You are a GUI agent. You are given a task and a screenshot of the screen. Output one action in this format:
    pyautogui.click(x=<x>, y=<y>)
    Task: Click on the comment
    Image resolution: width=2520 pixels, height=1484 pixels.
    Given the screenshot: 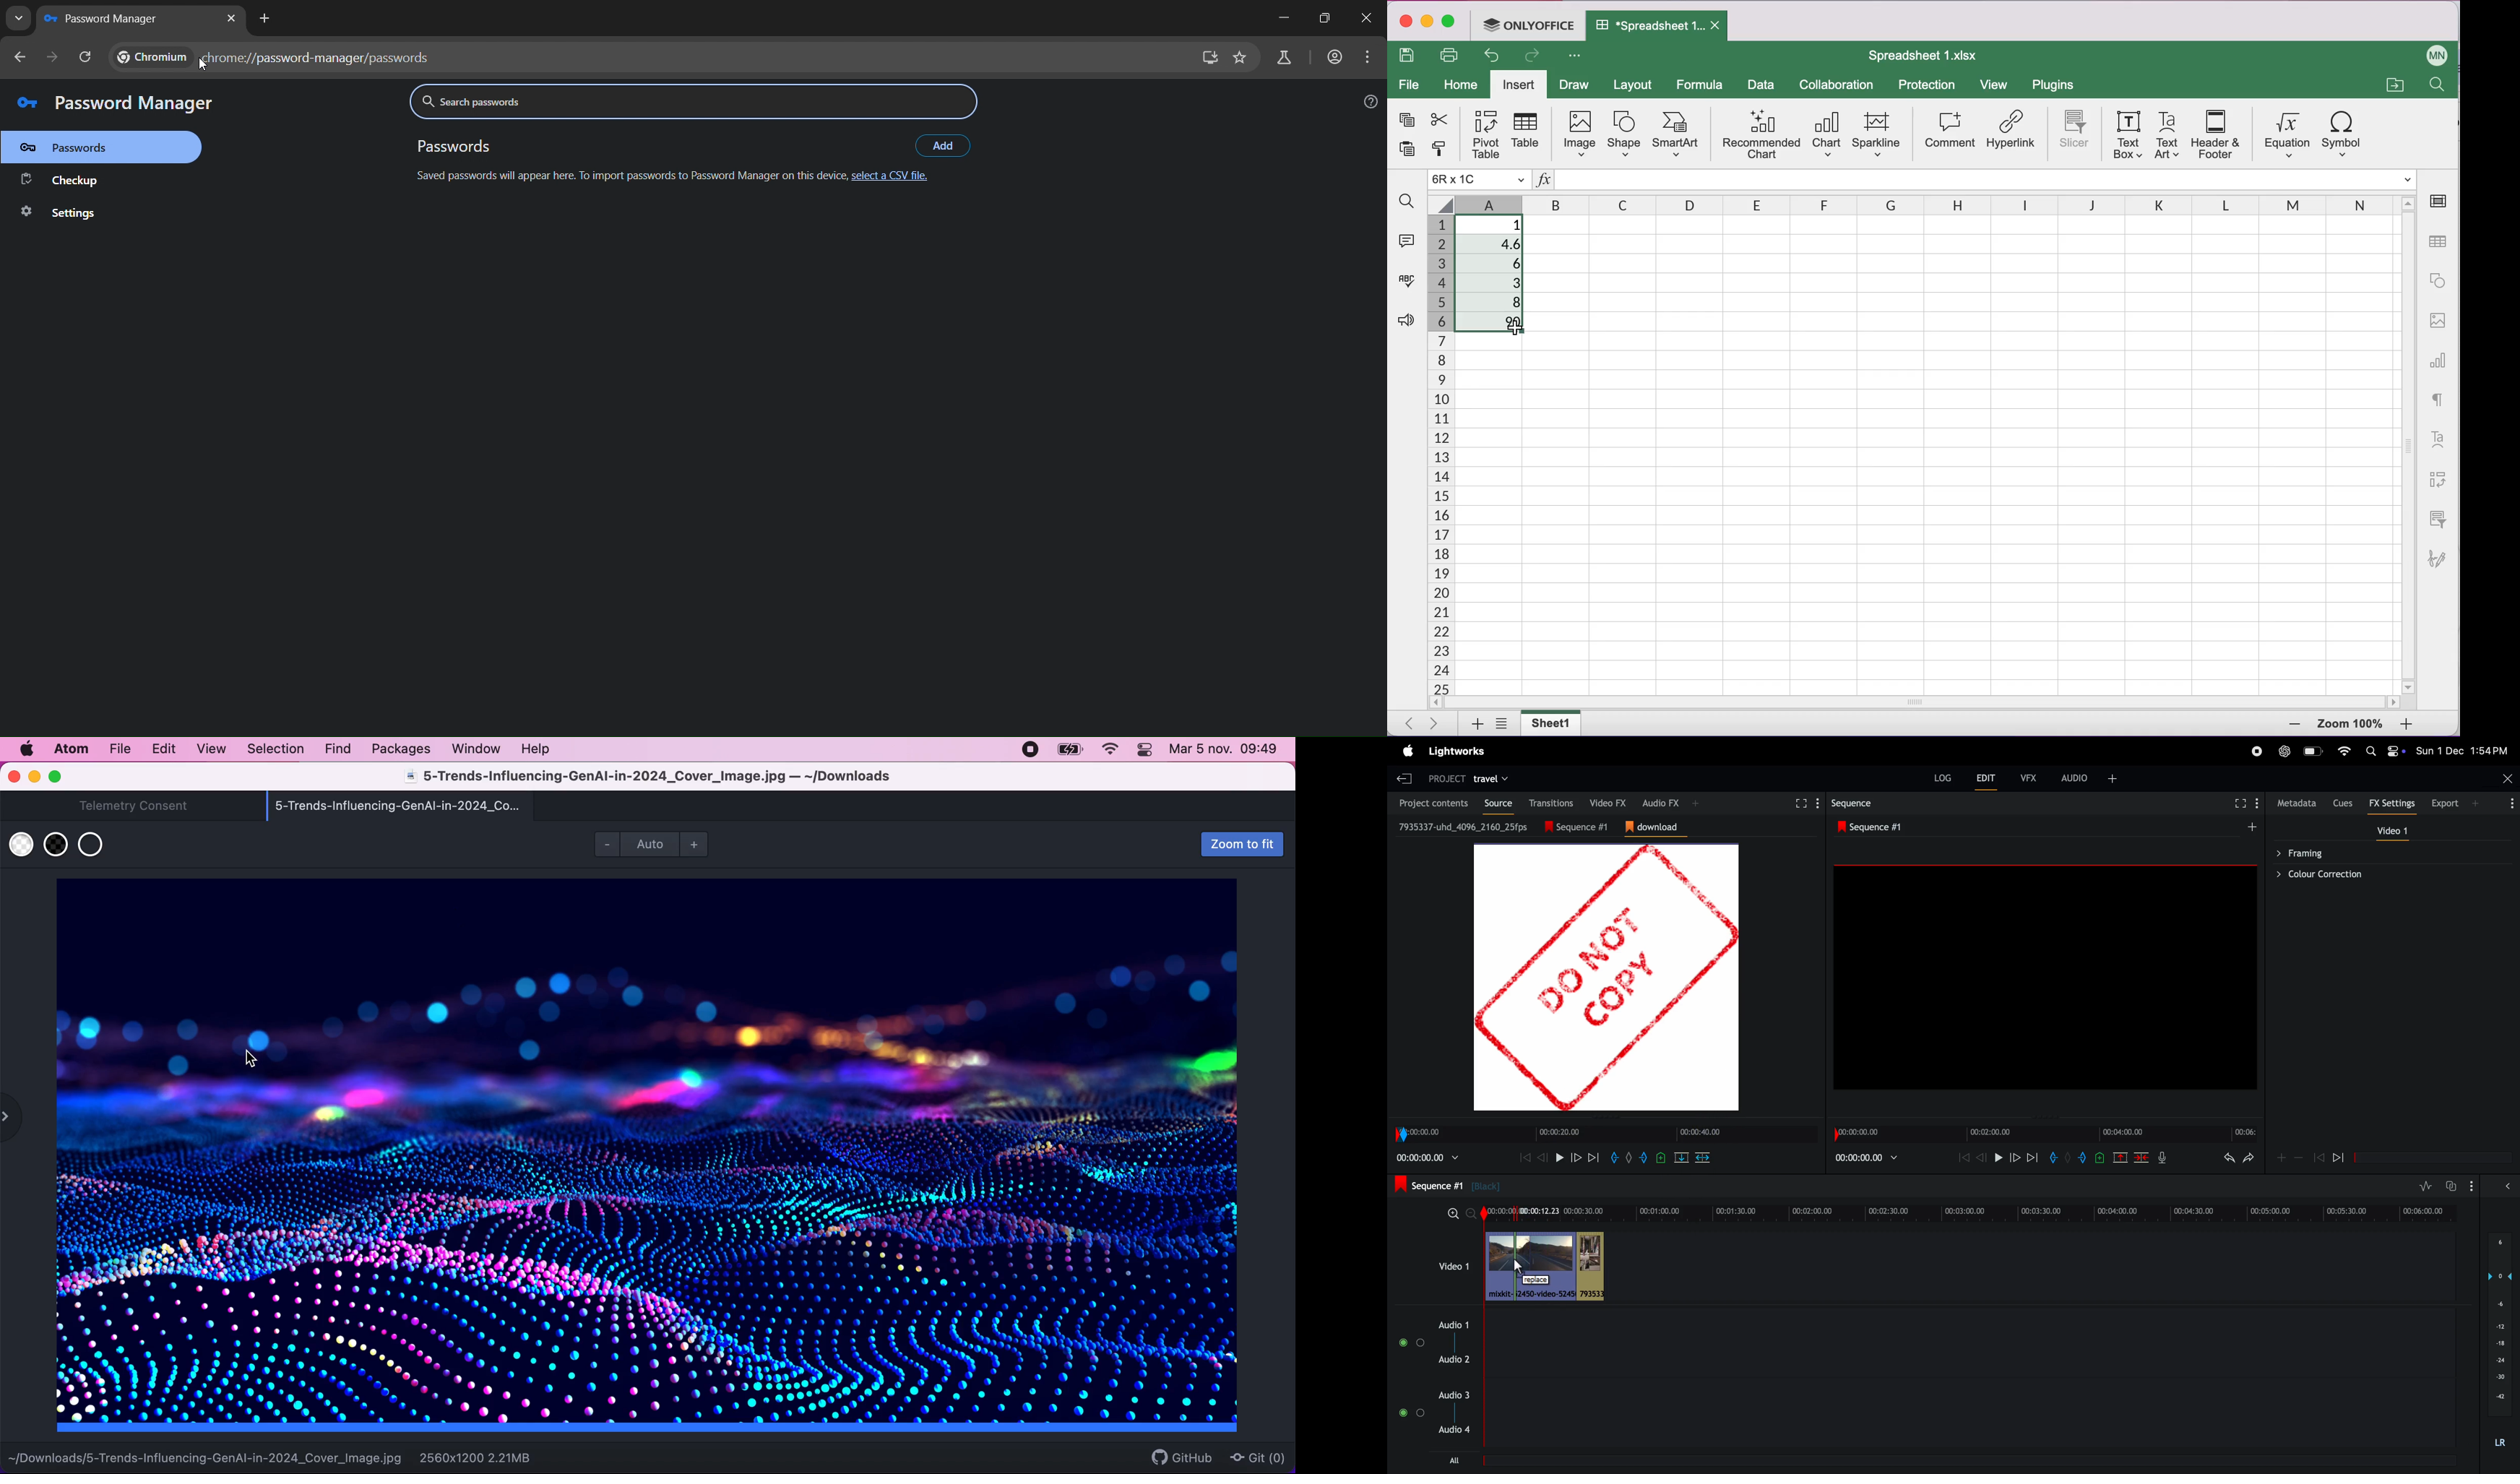 What is the action you would take?
    pyautogui.click(x=1949, y=133)
    